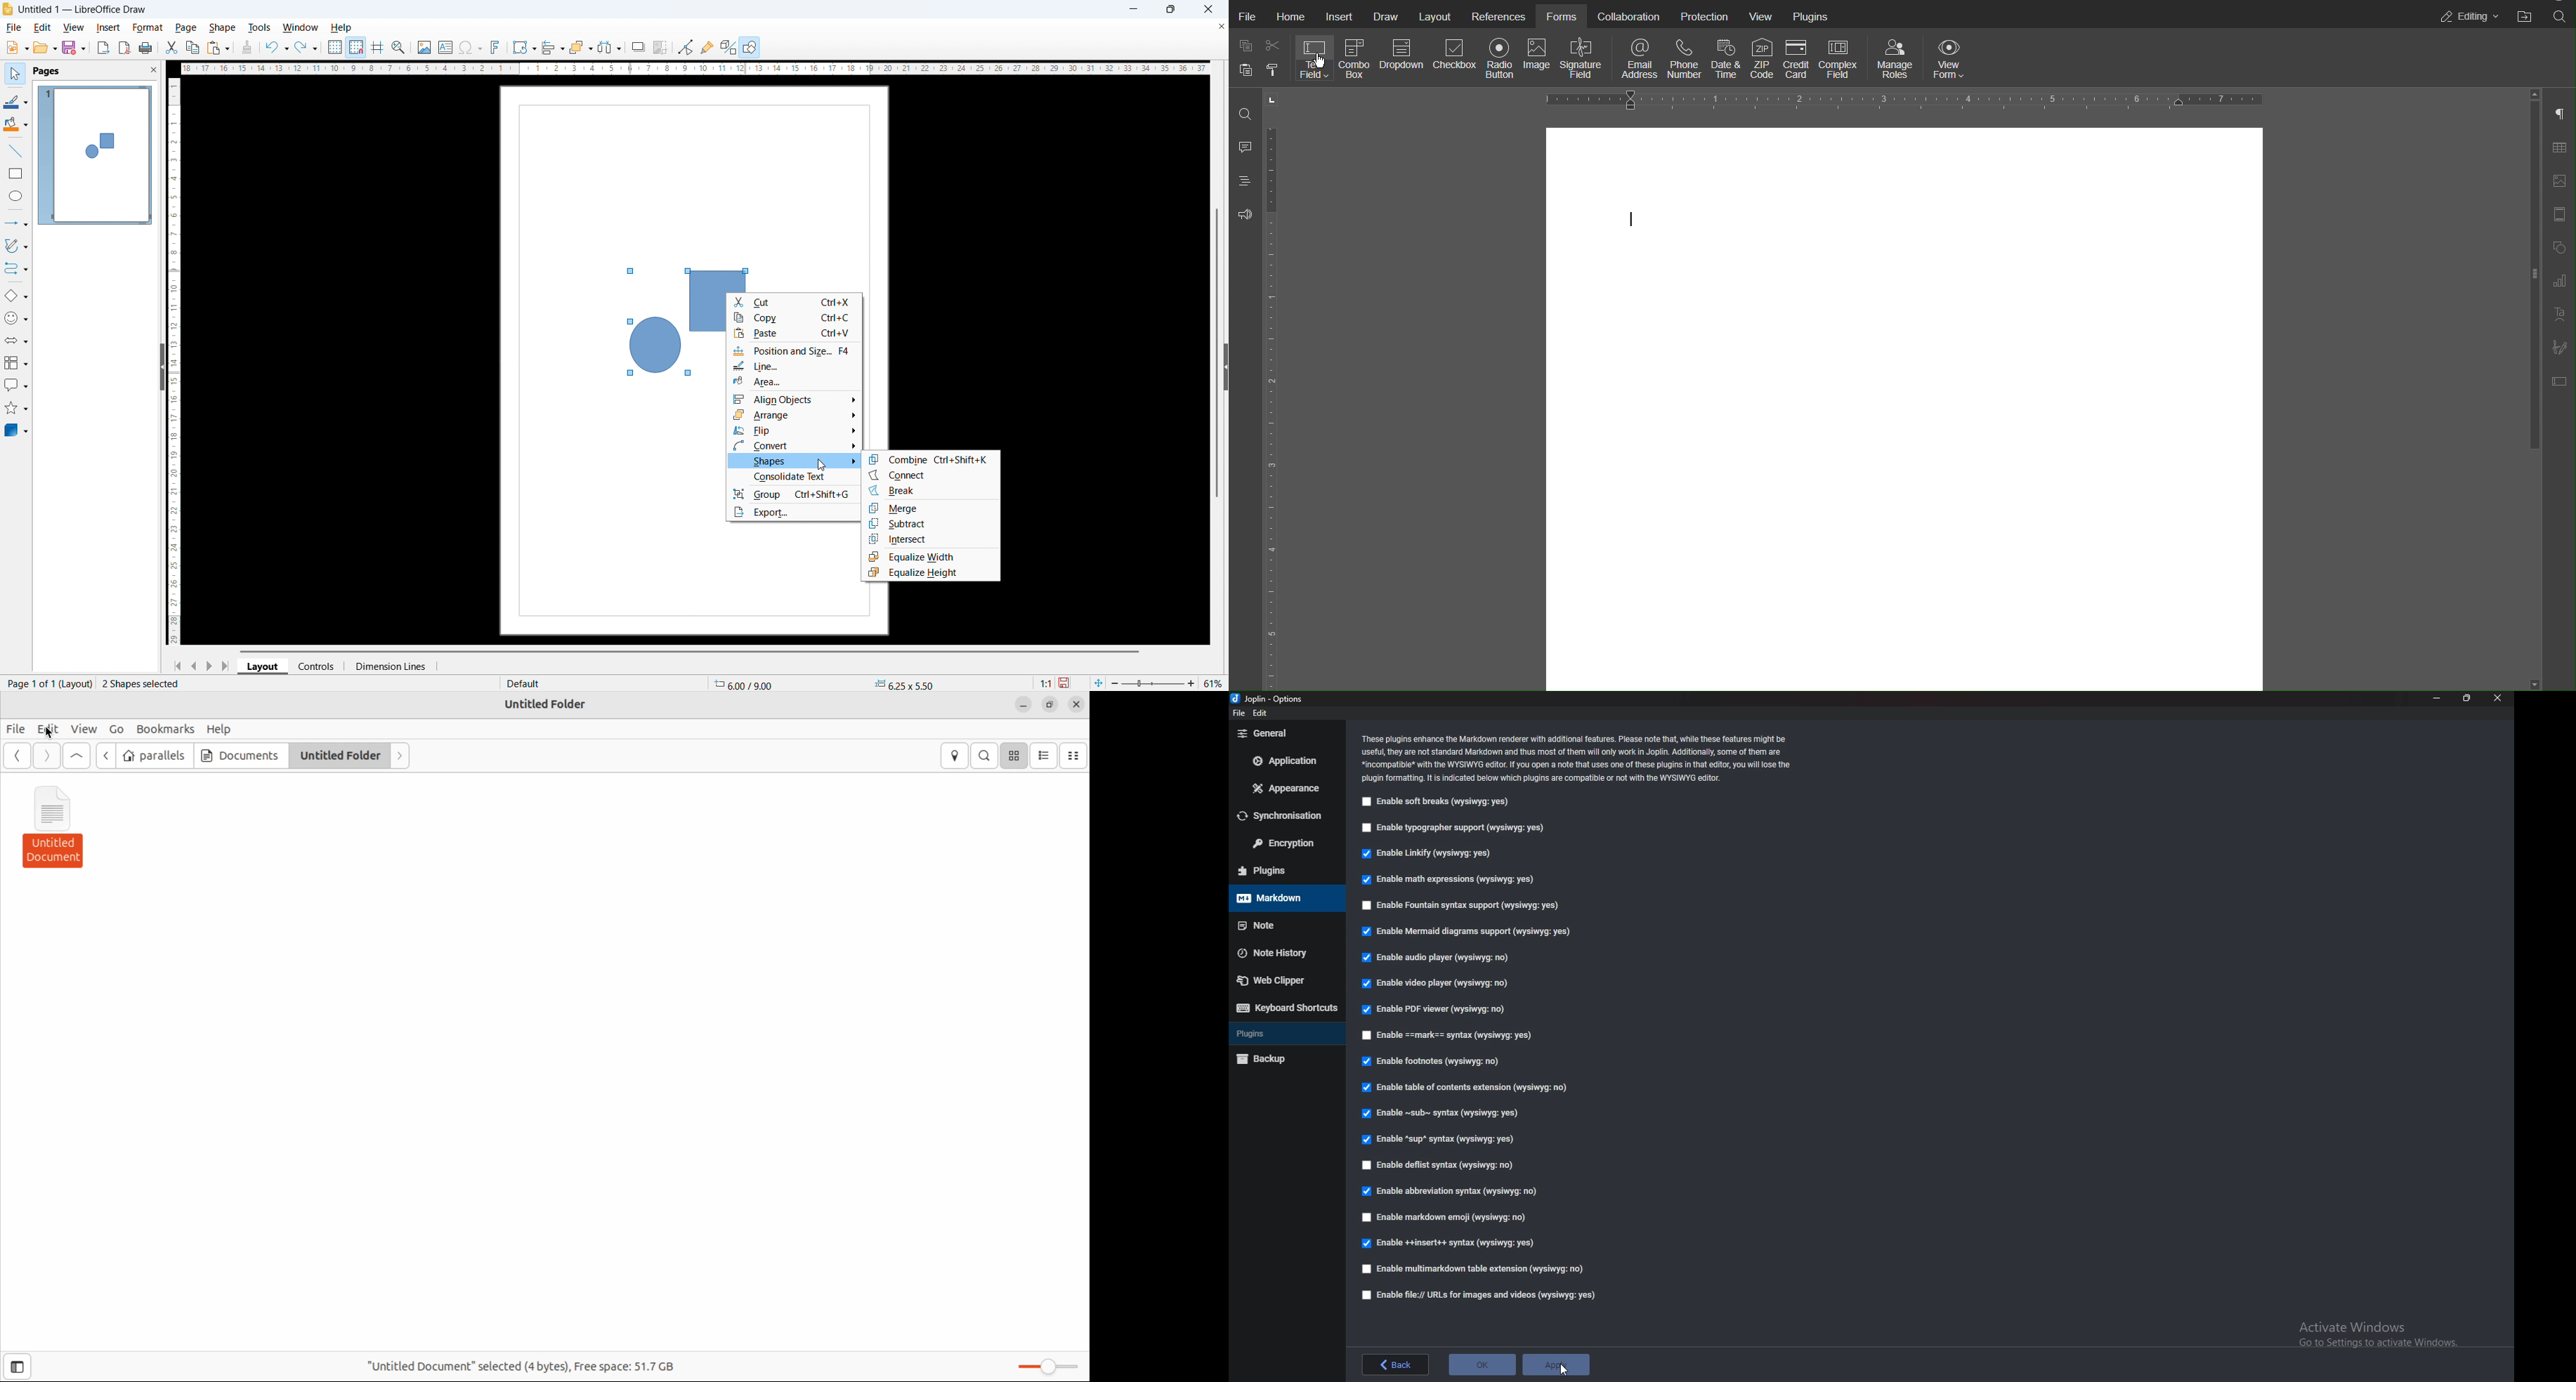 The height and width of the screenshot is (1400, 2576). What do you see at coordinates (1315, 58) in the screenshot?
I see `Text Field` at bounding box center [1315, 58].